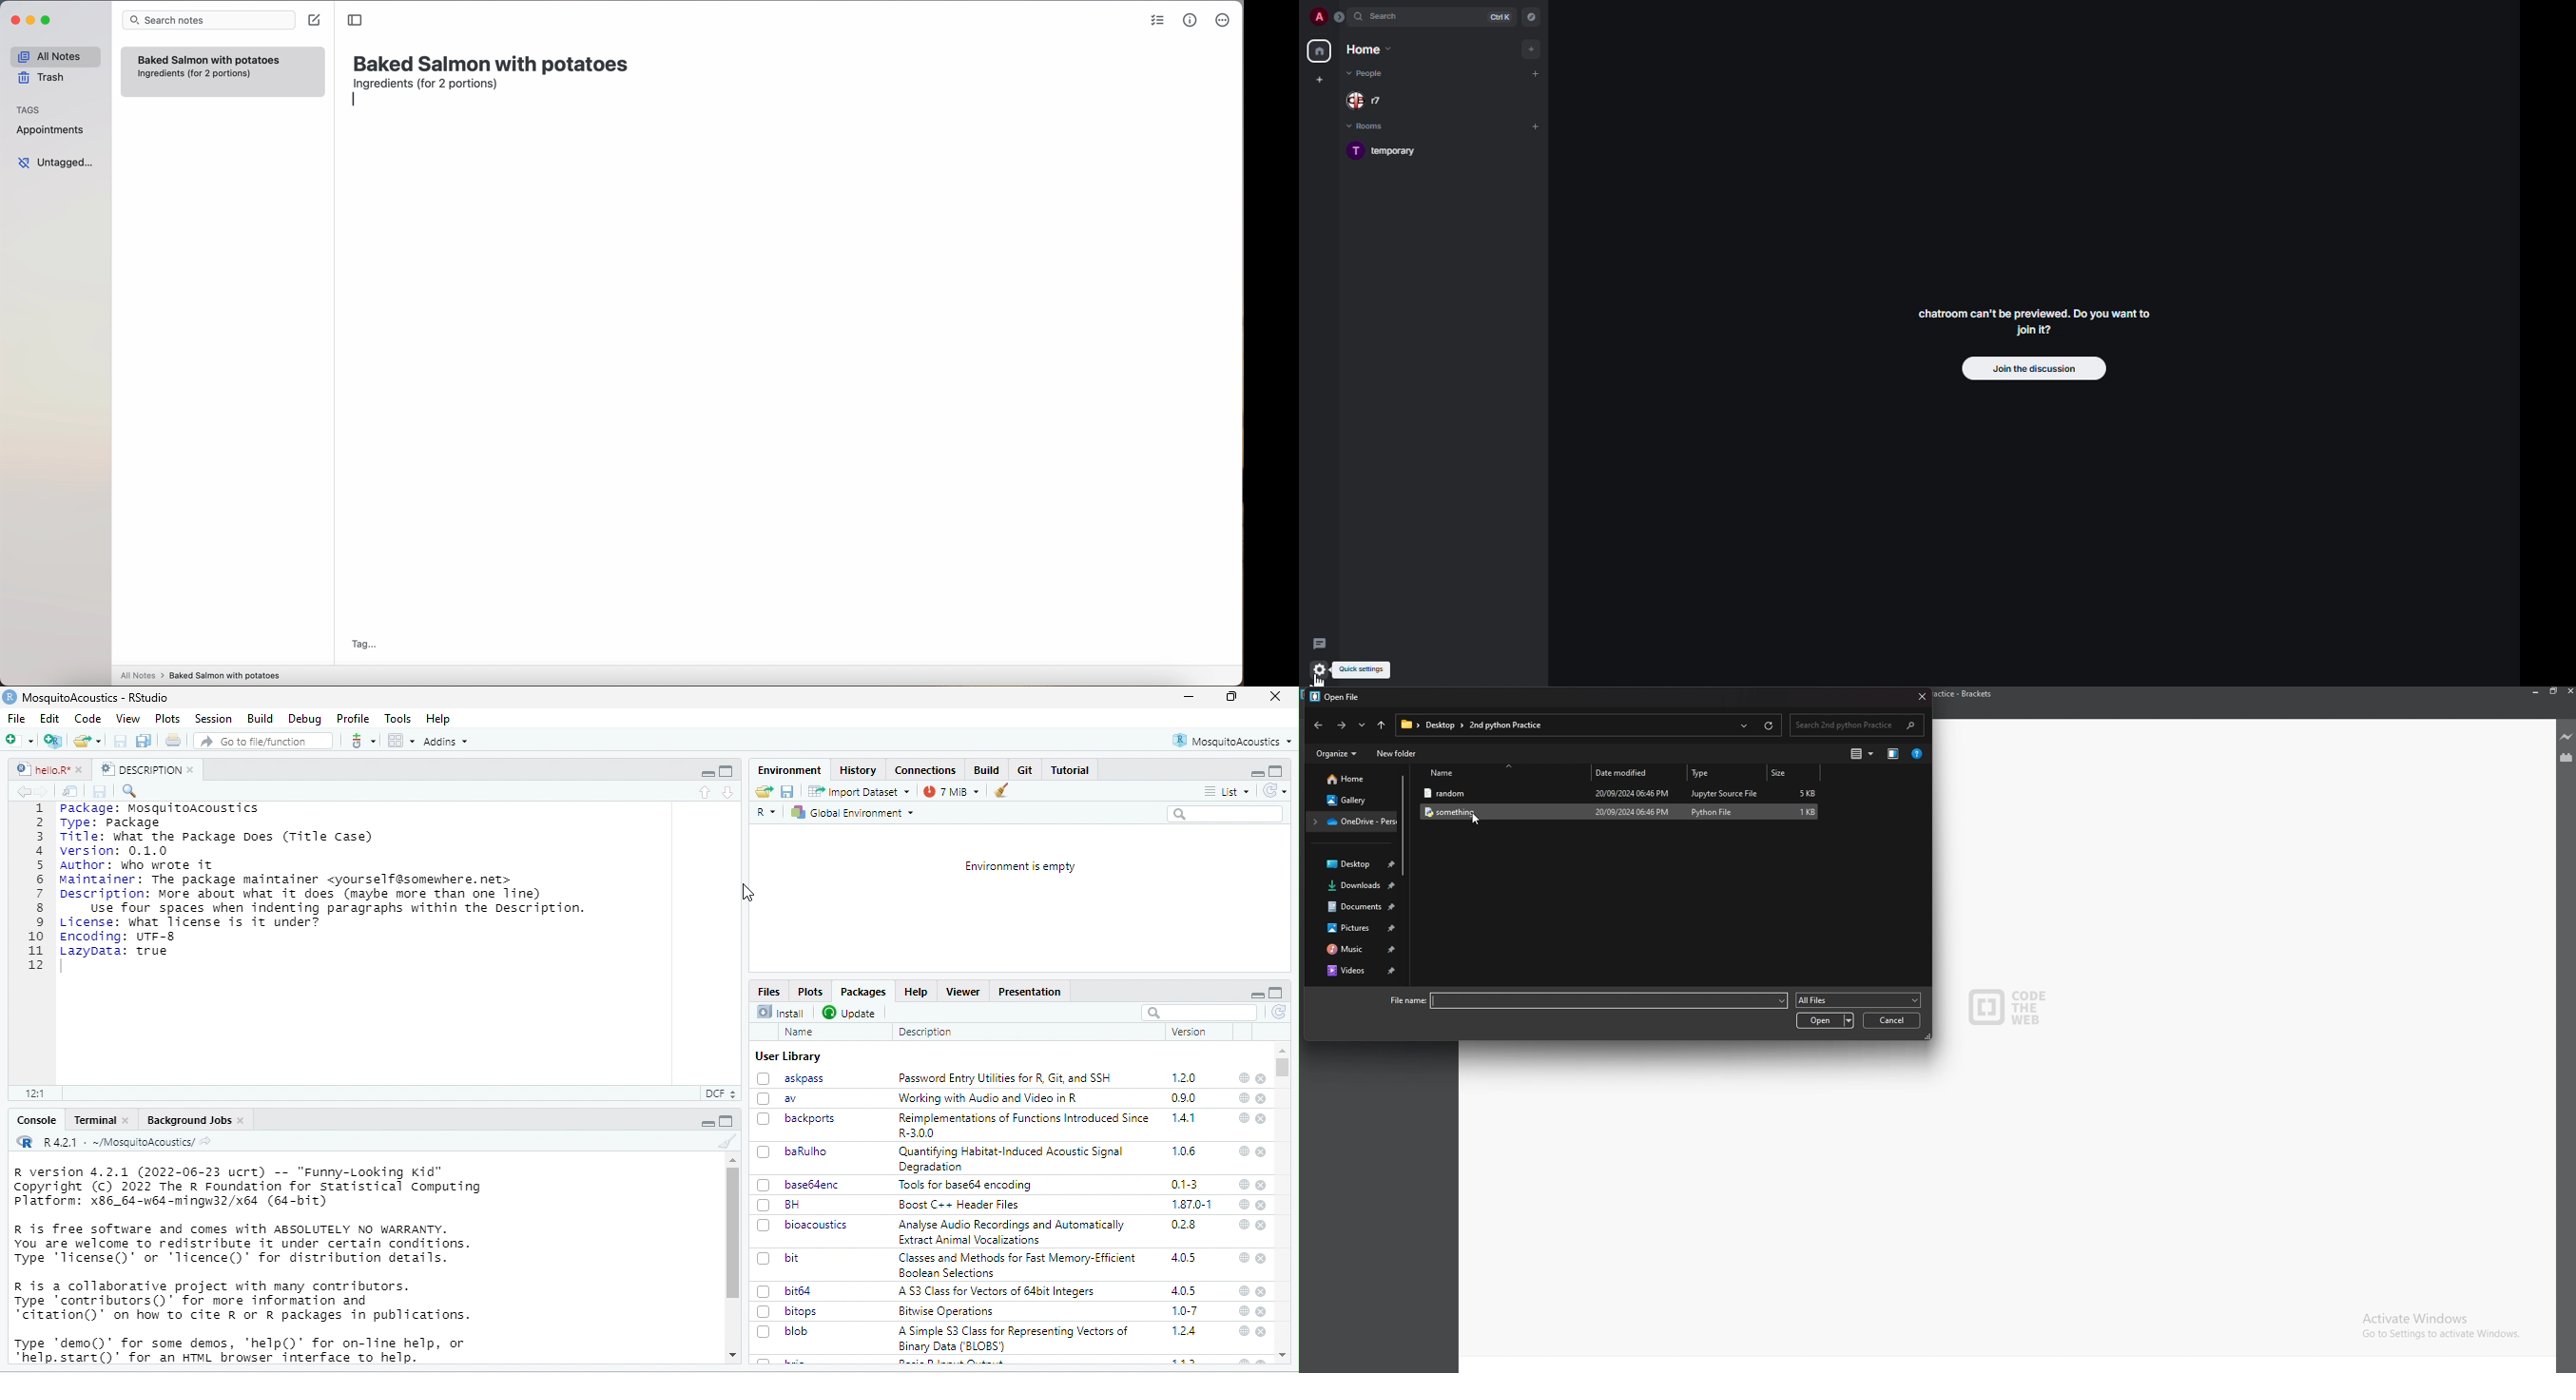  What do you see at coordinates (726, 771) in the screenshot?
I see `full screen` at bounding box center [726, 771].